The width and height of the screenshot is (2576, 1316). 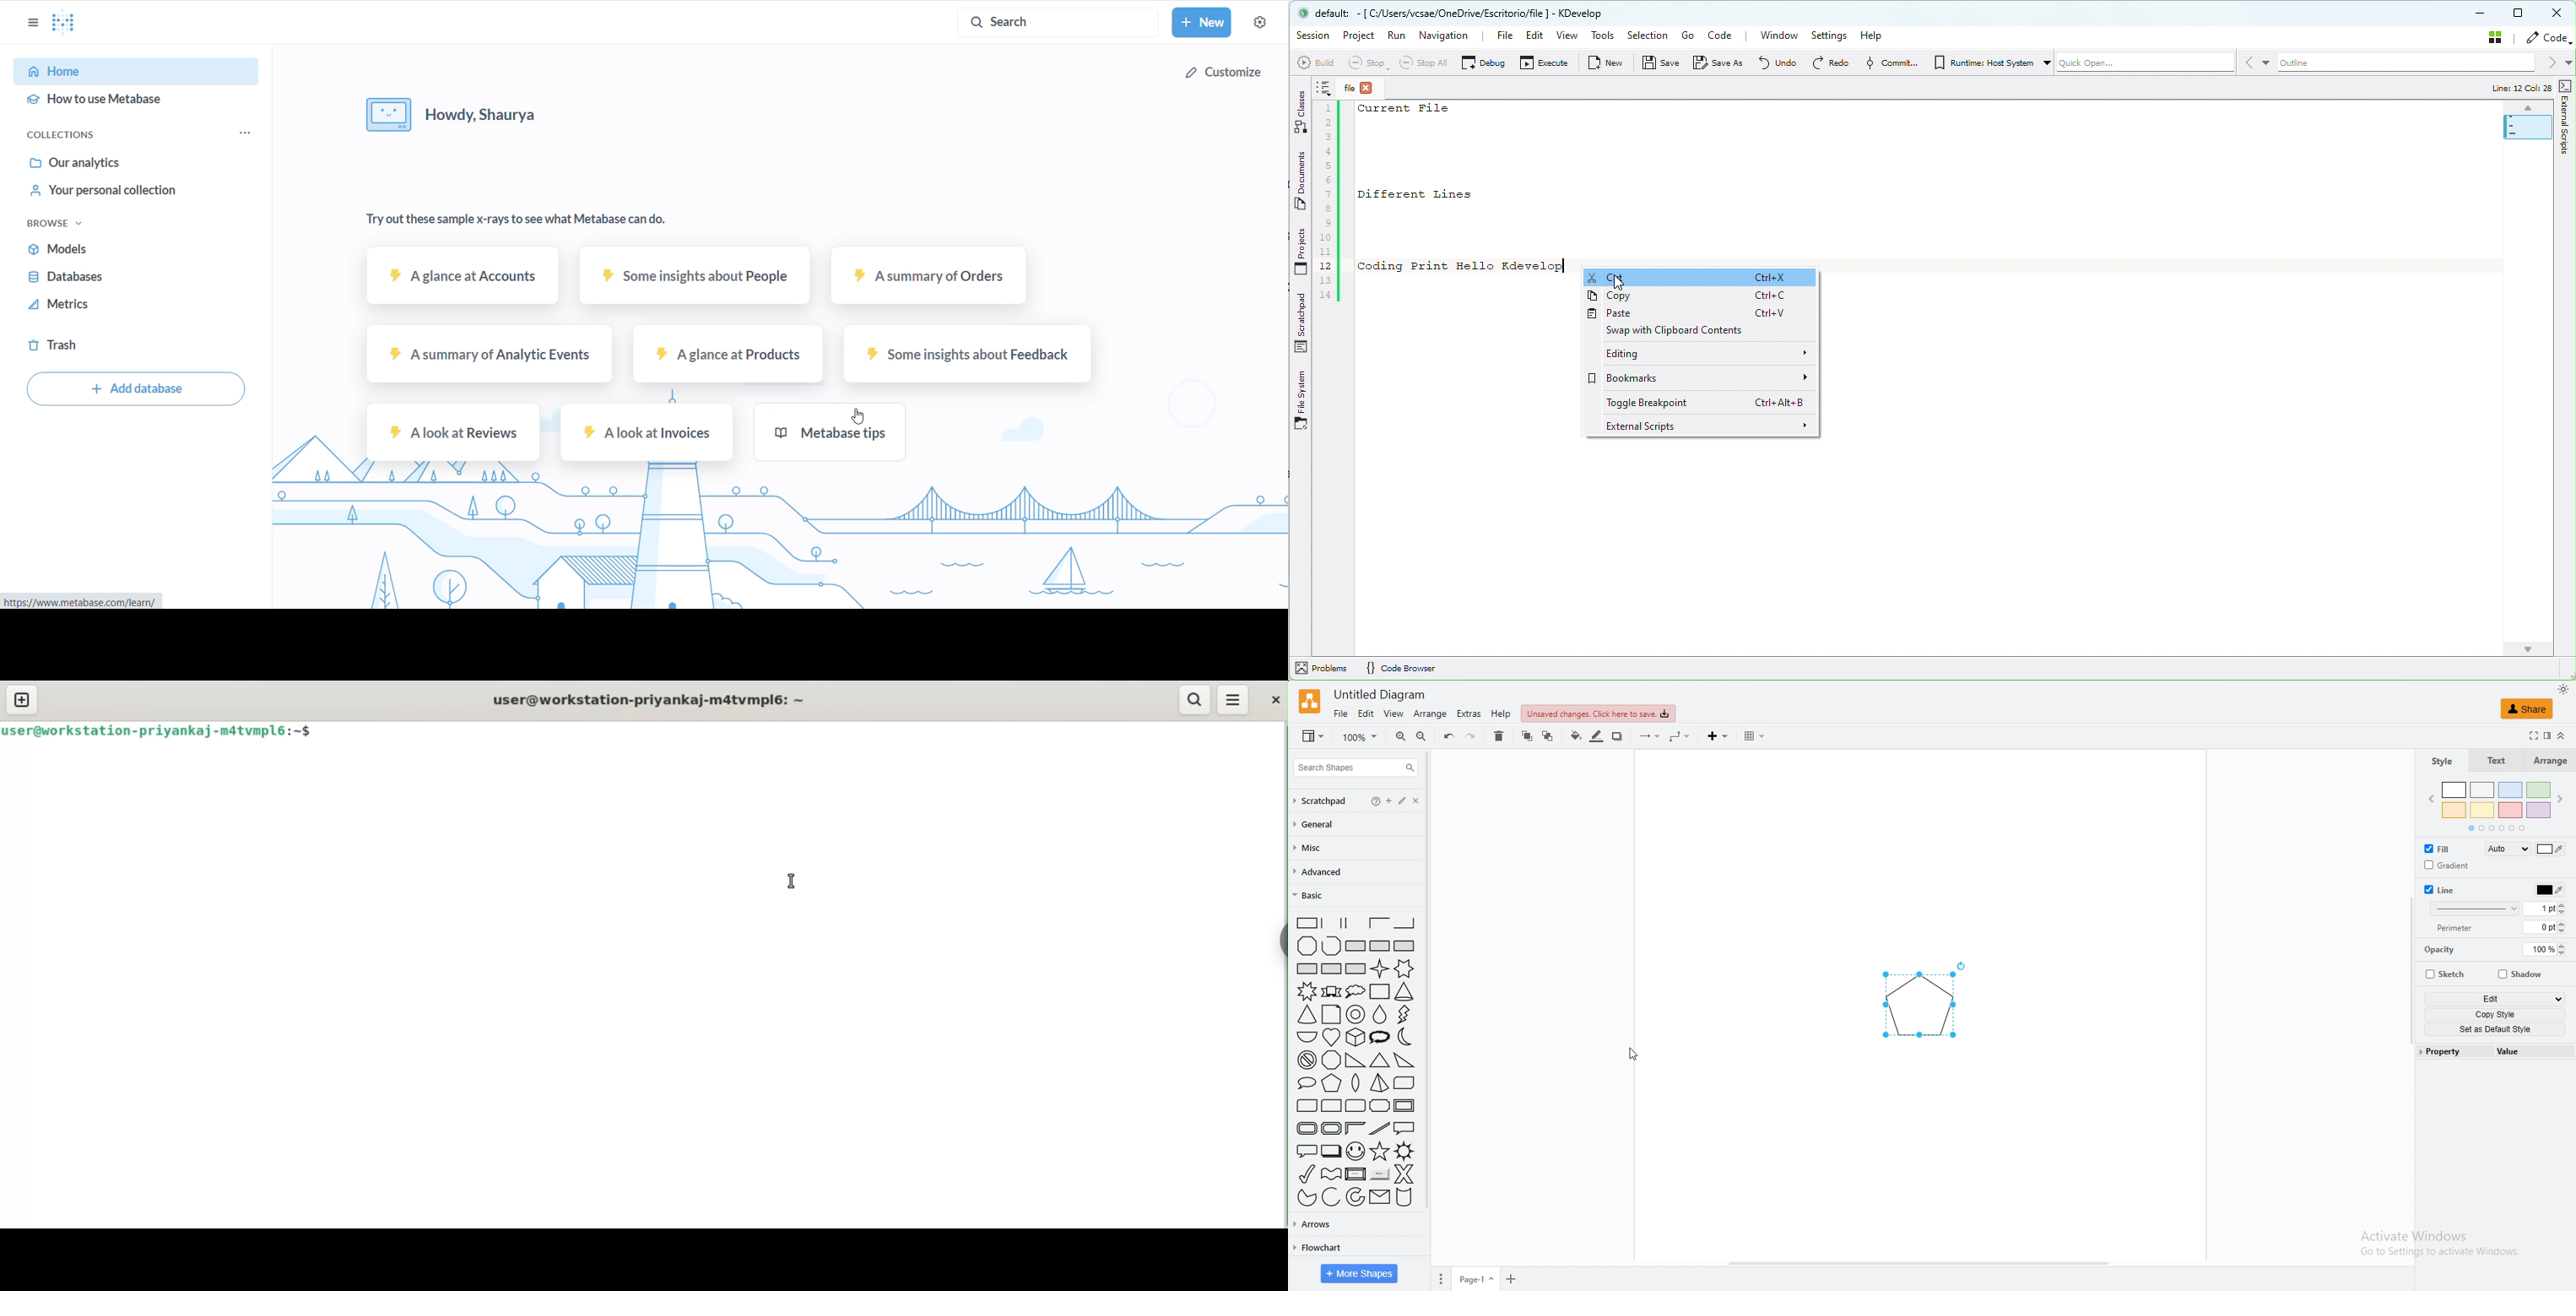 I want to click on to back, so click(x=1548, y=736).